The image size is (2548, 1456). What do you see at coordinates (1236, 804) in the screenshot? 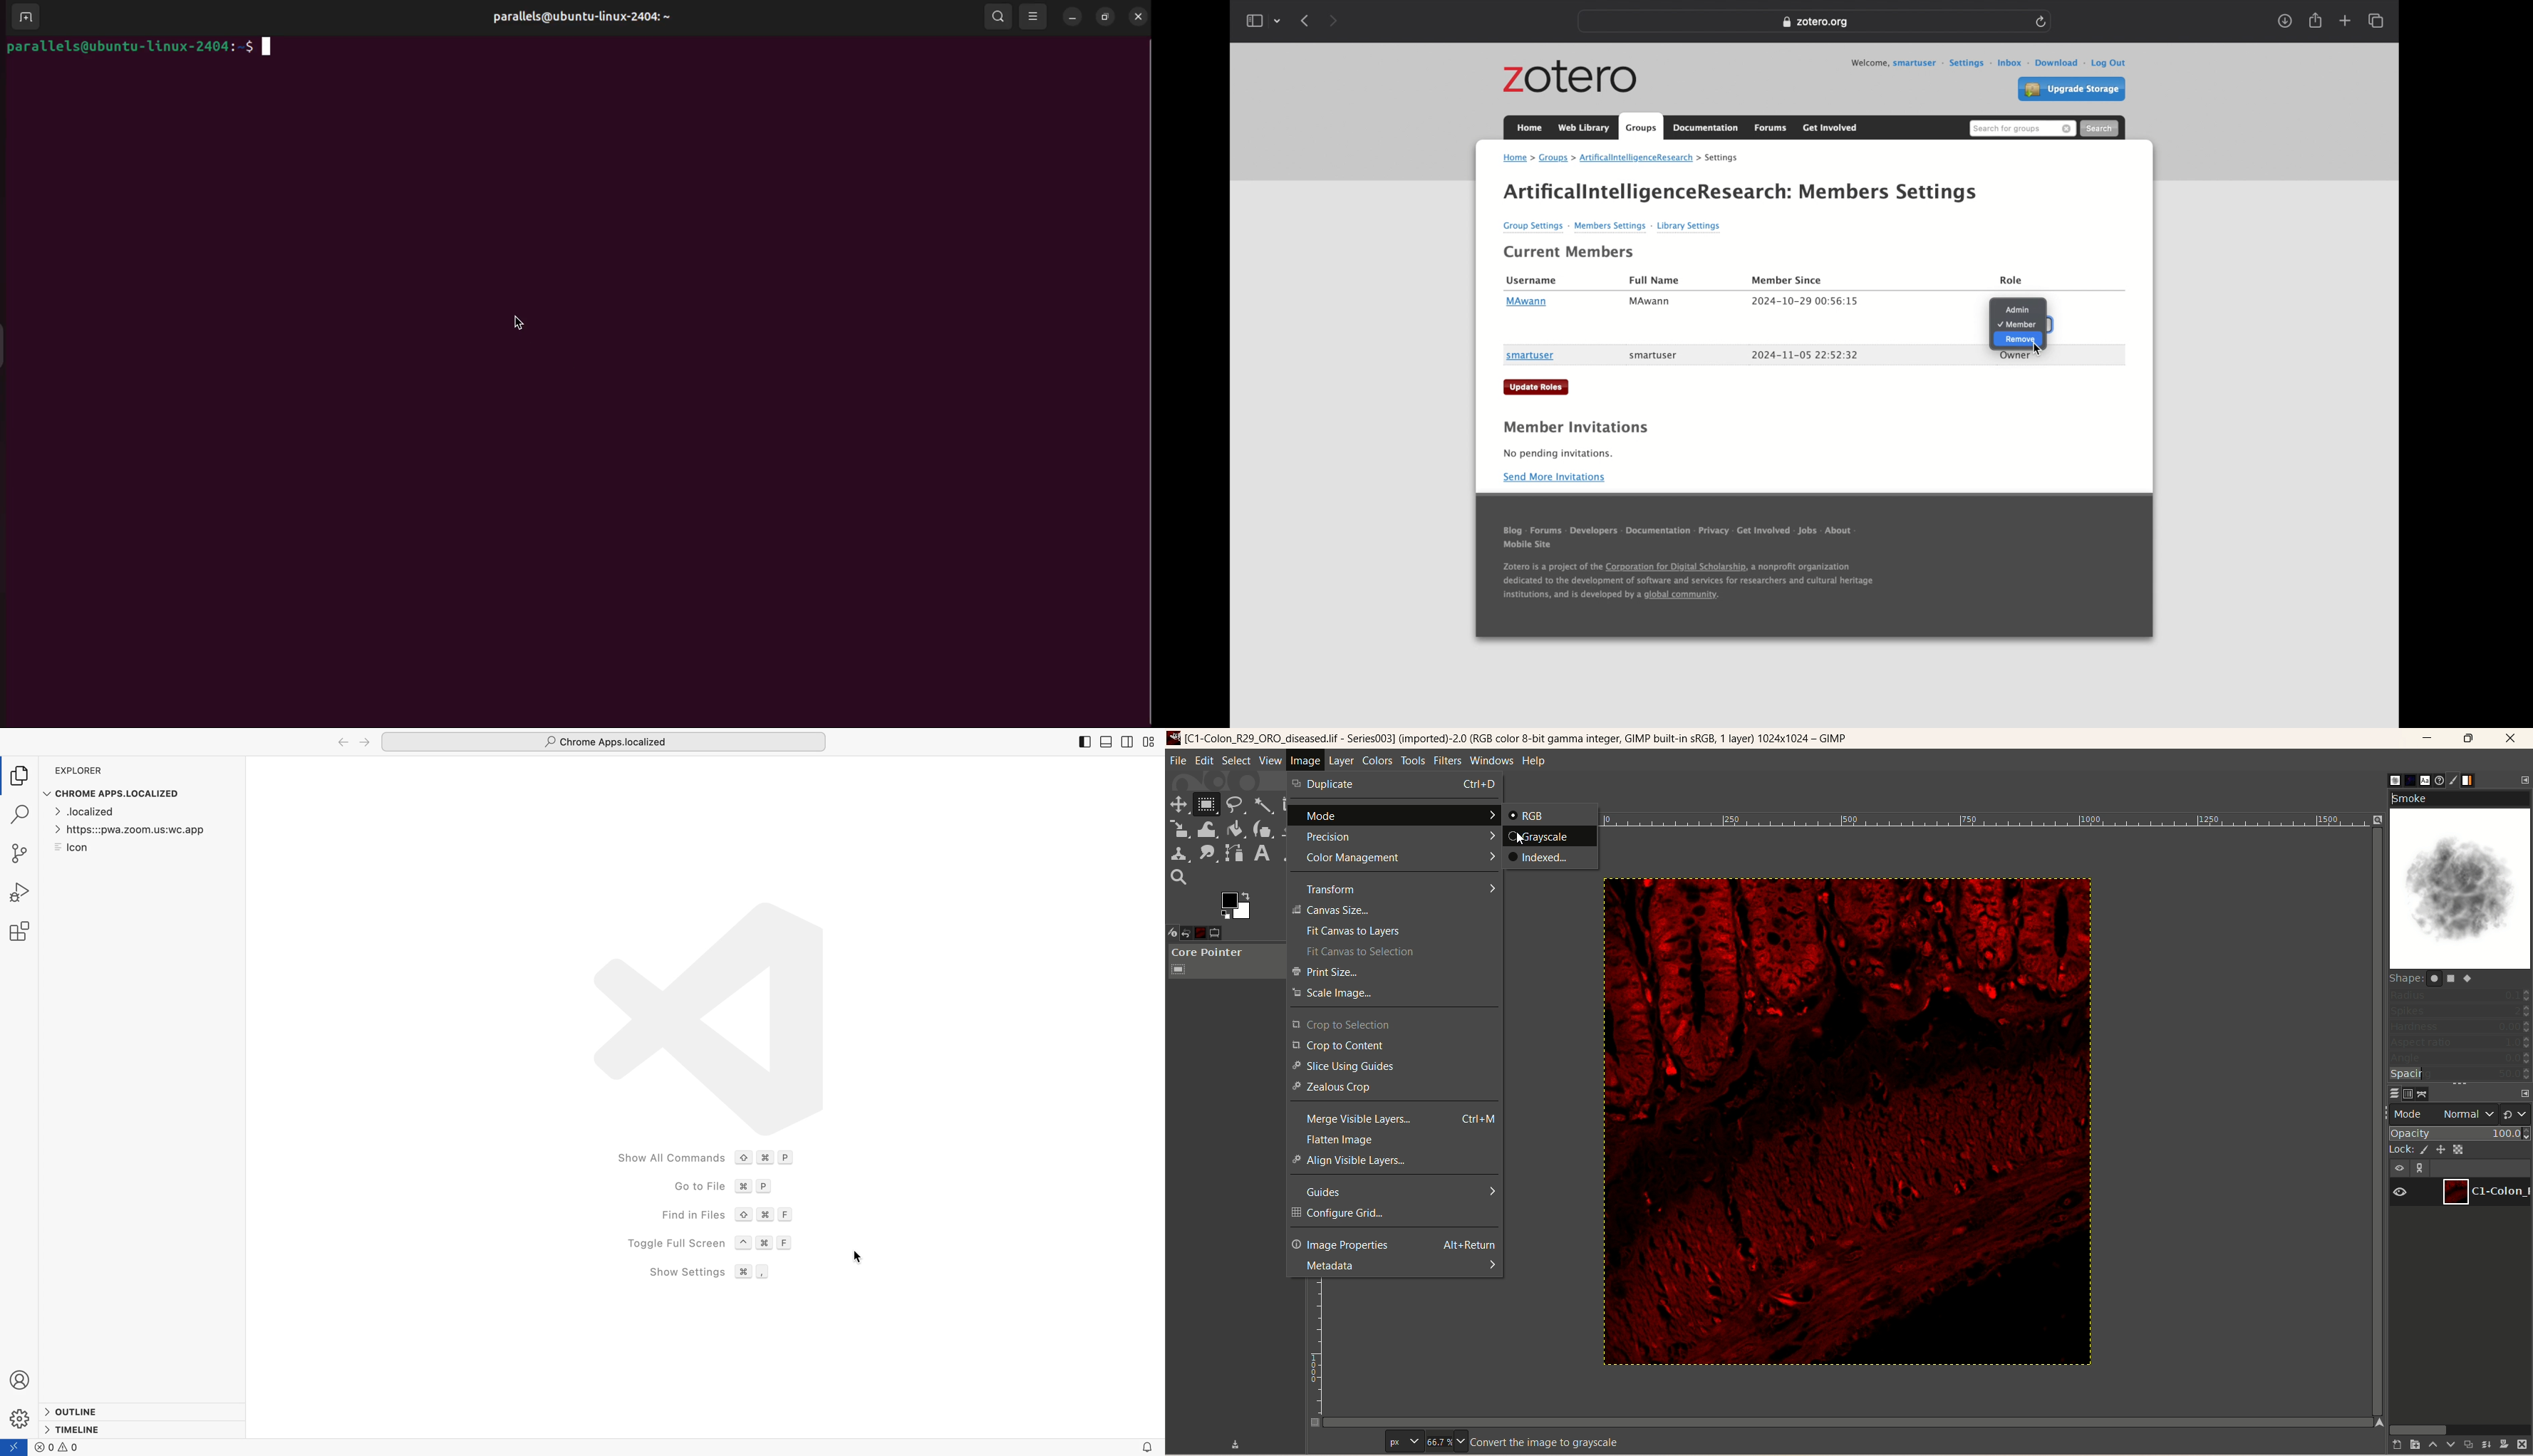
I see `free select tool` at bounding box center [1236, 804].